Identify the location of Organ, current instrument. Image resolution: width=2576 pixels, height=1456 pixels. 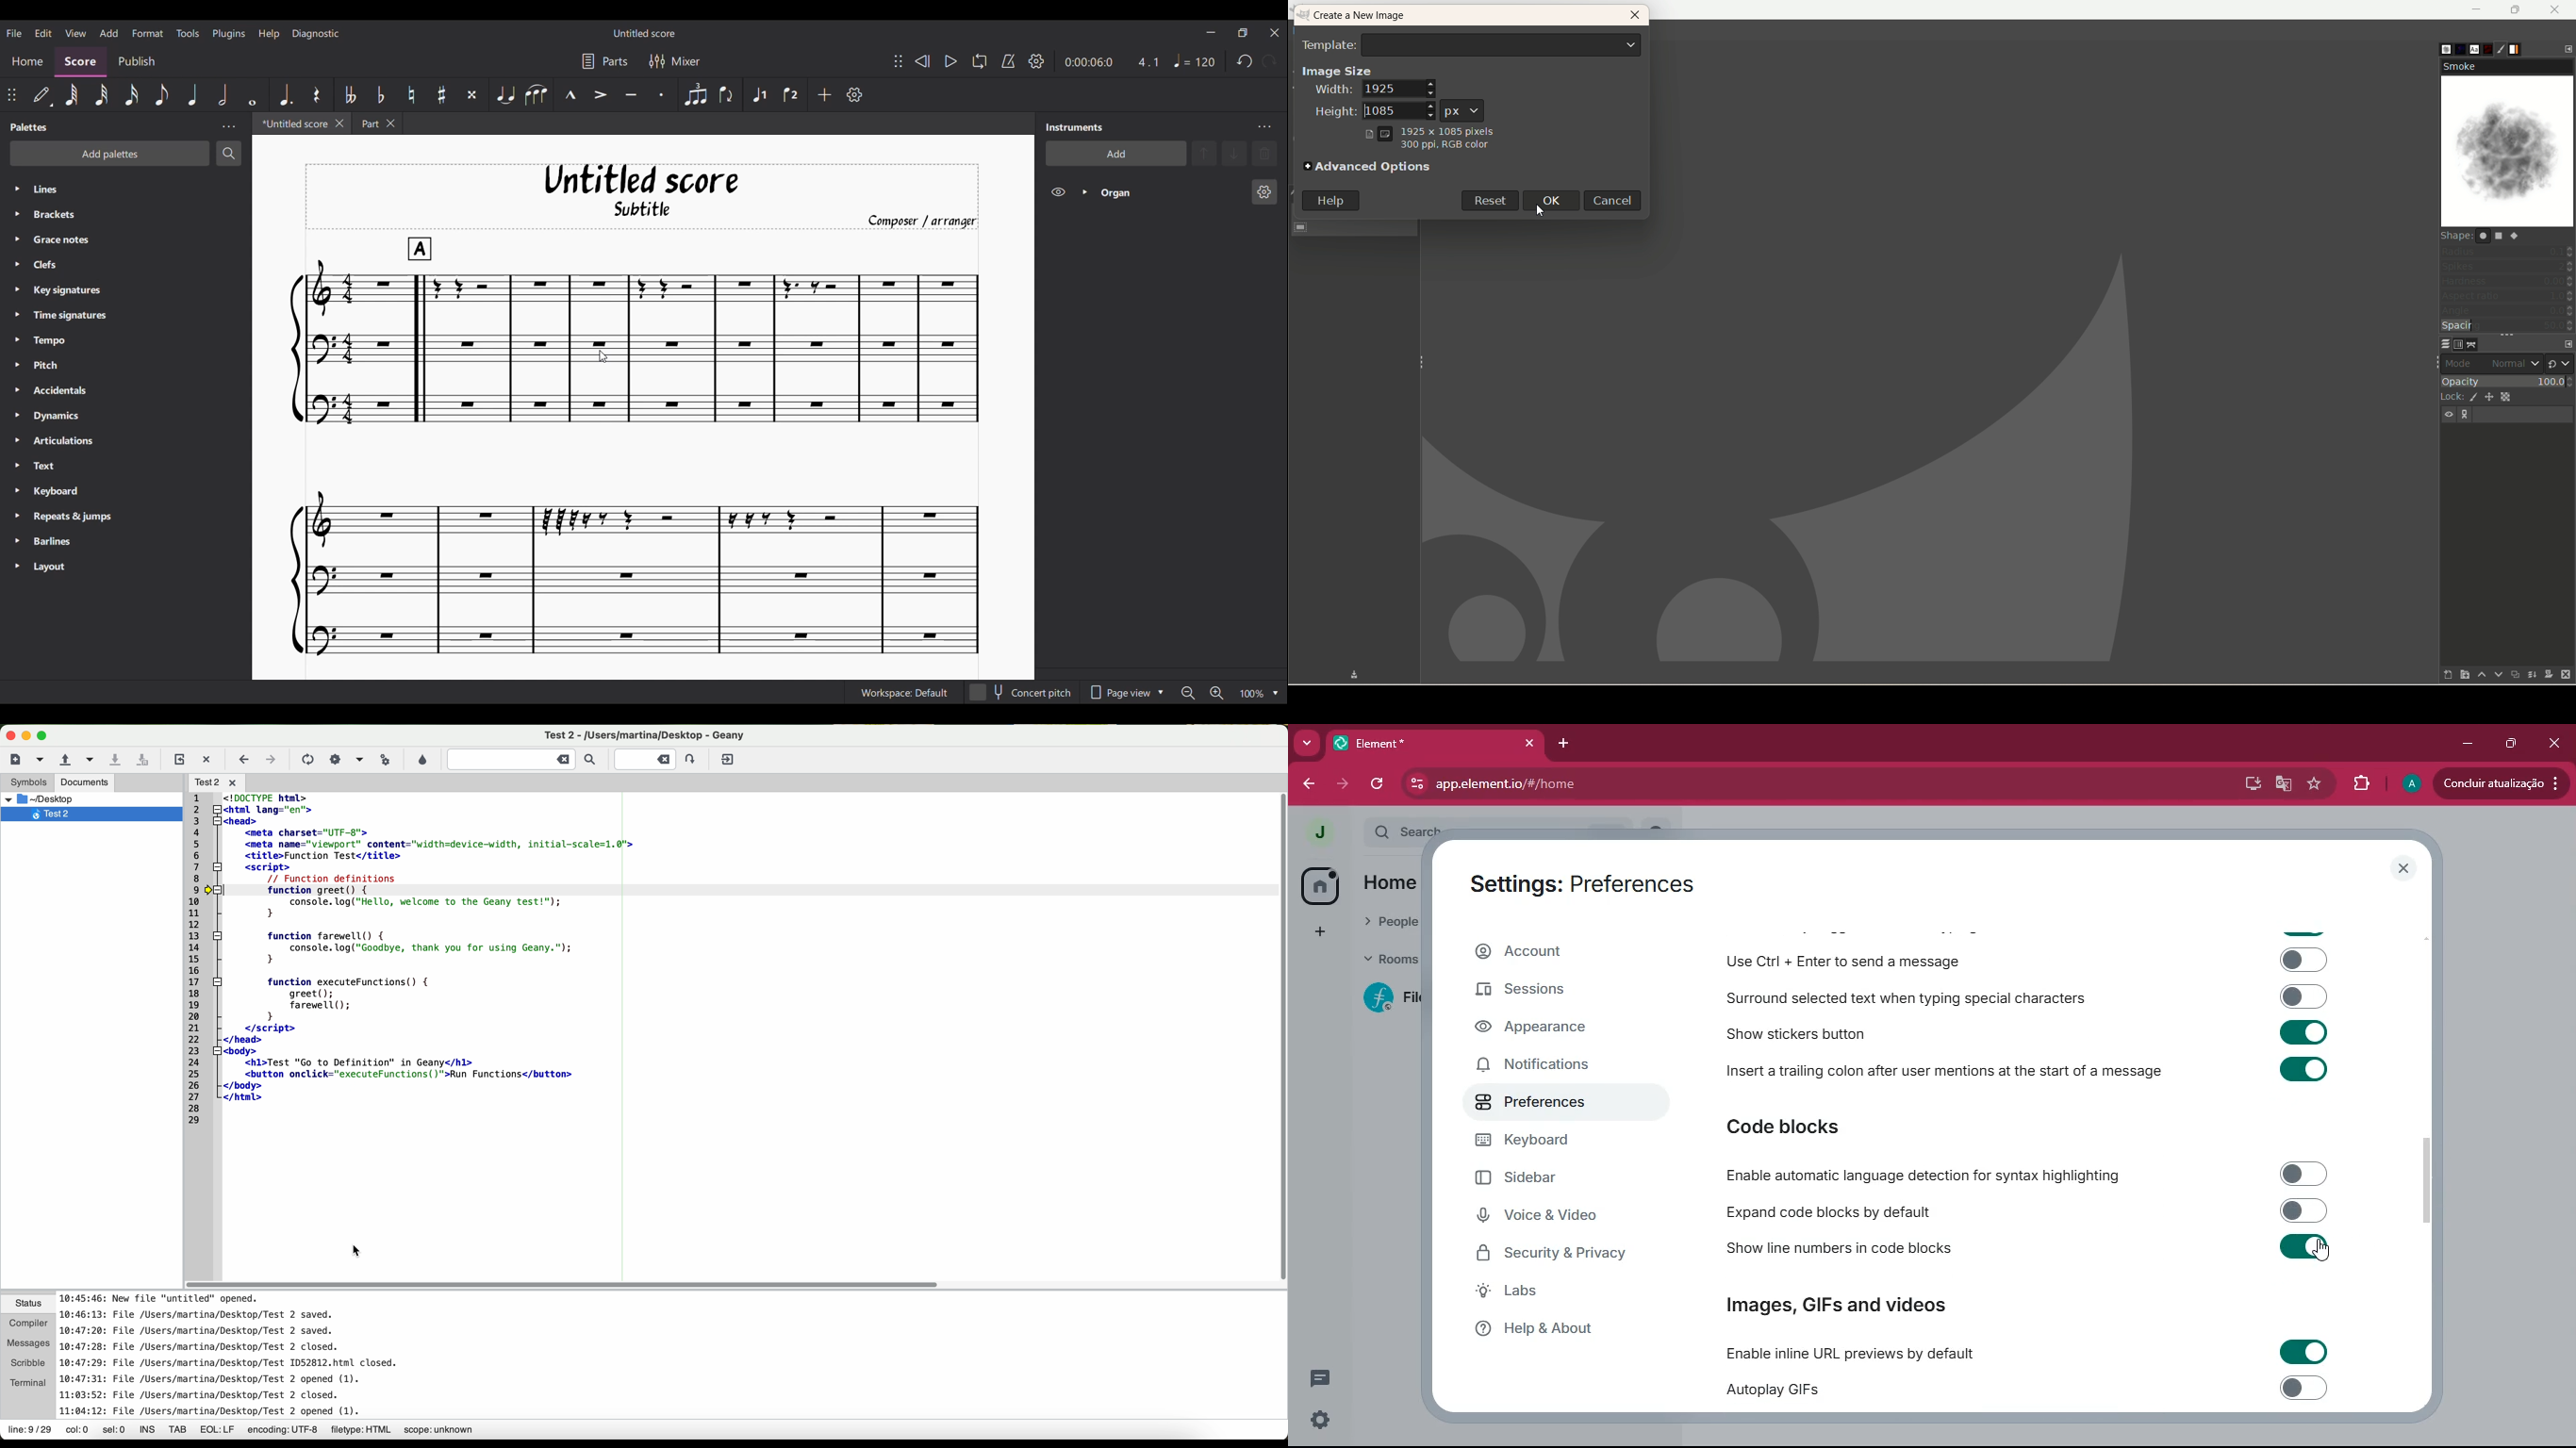
(1171, 192).